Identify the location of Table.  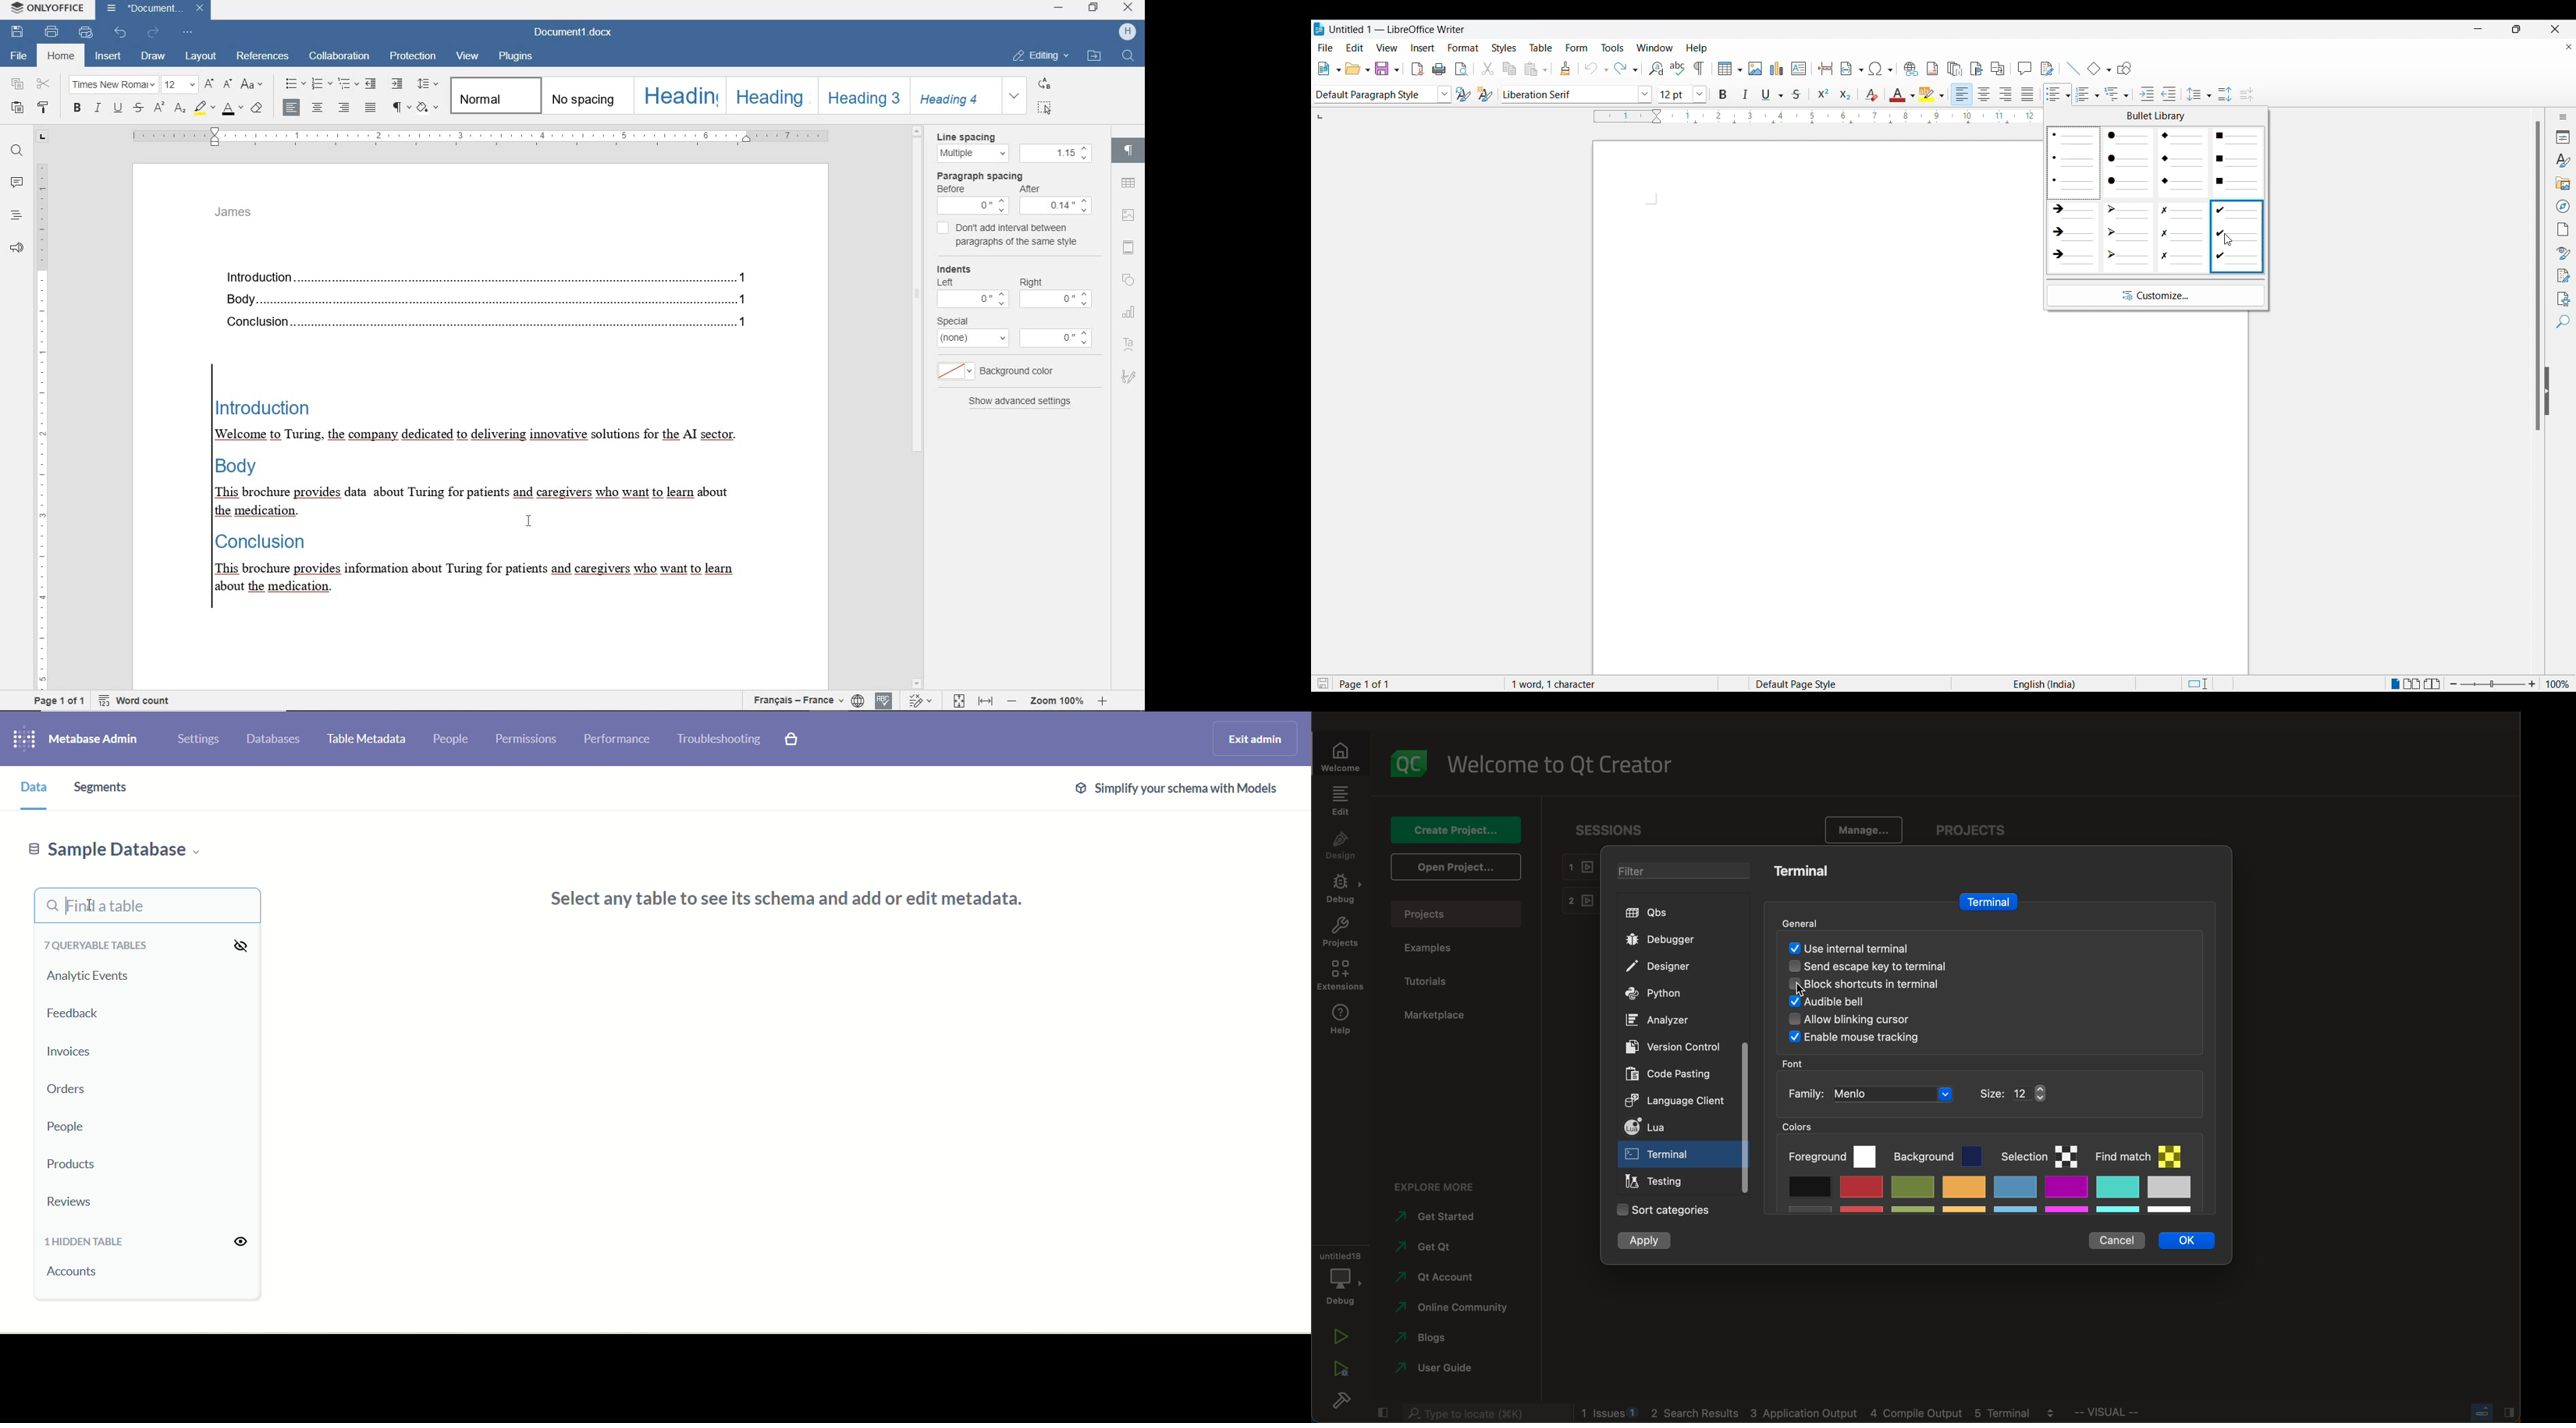
(1542, 46).